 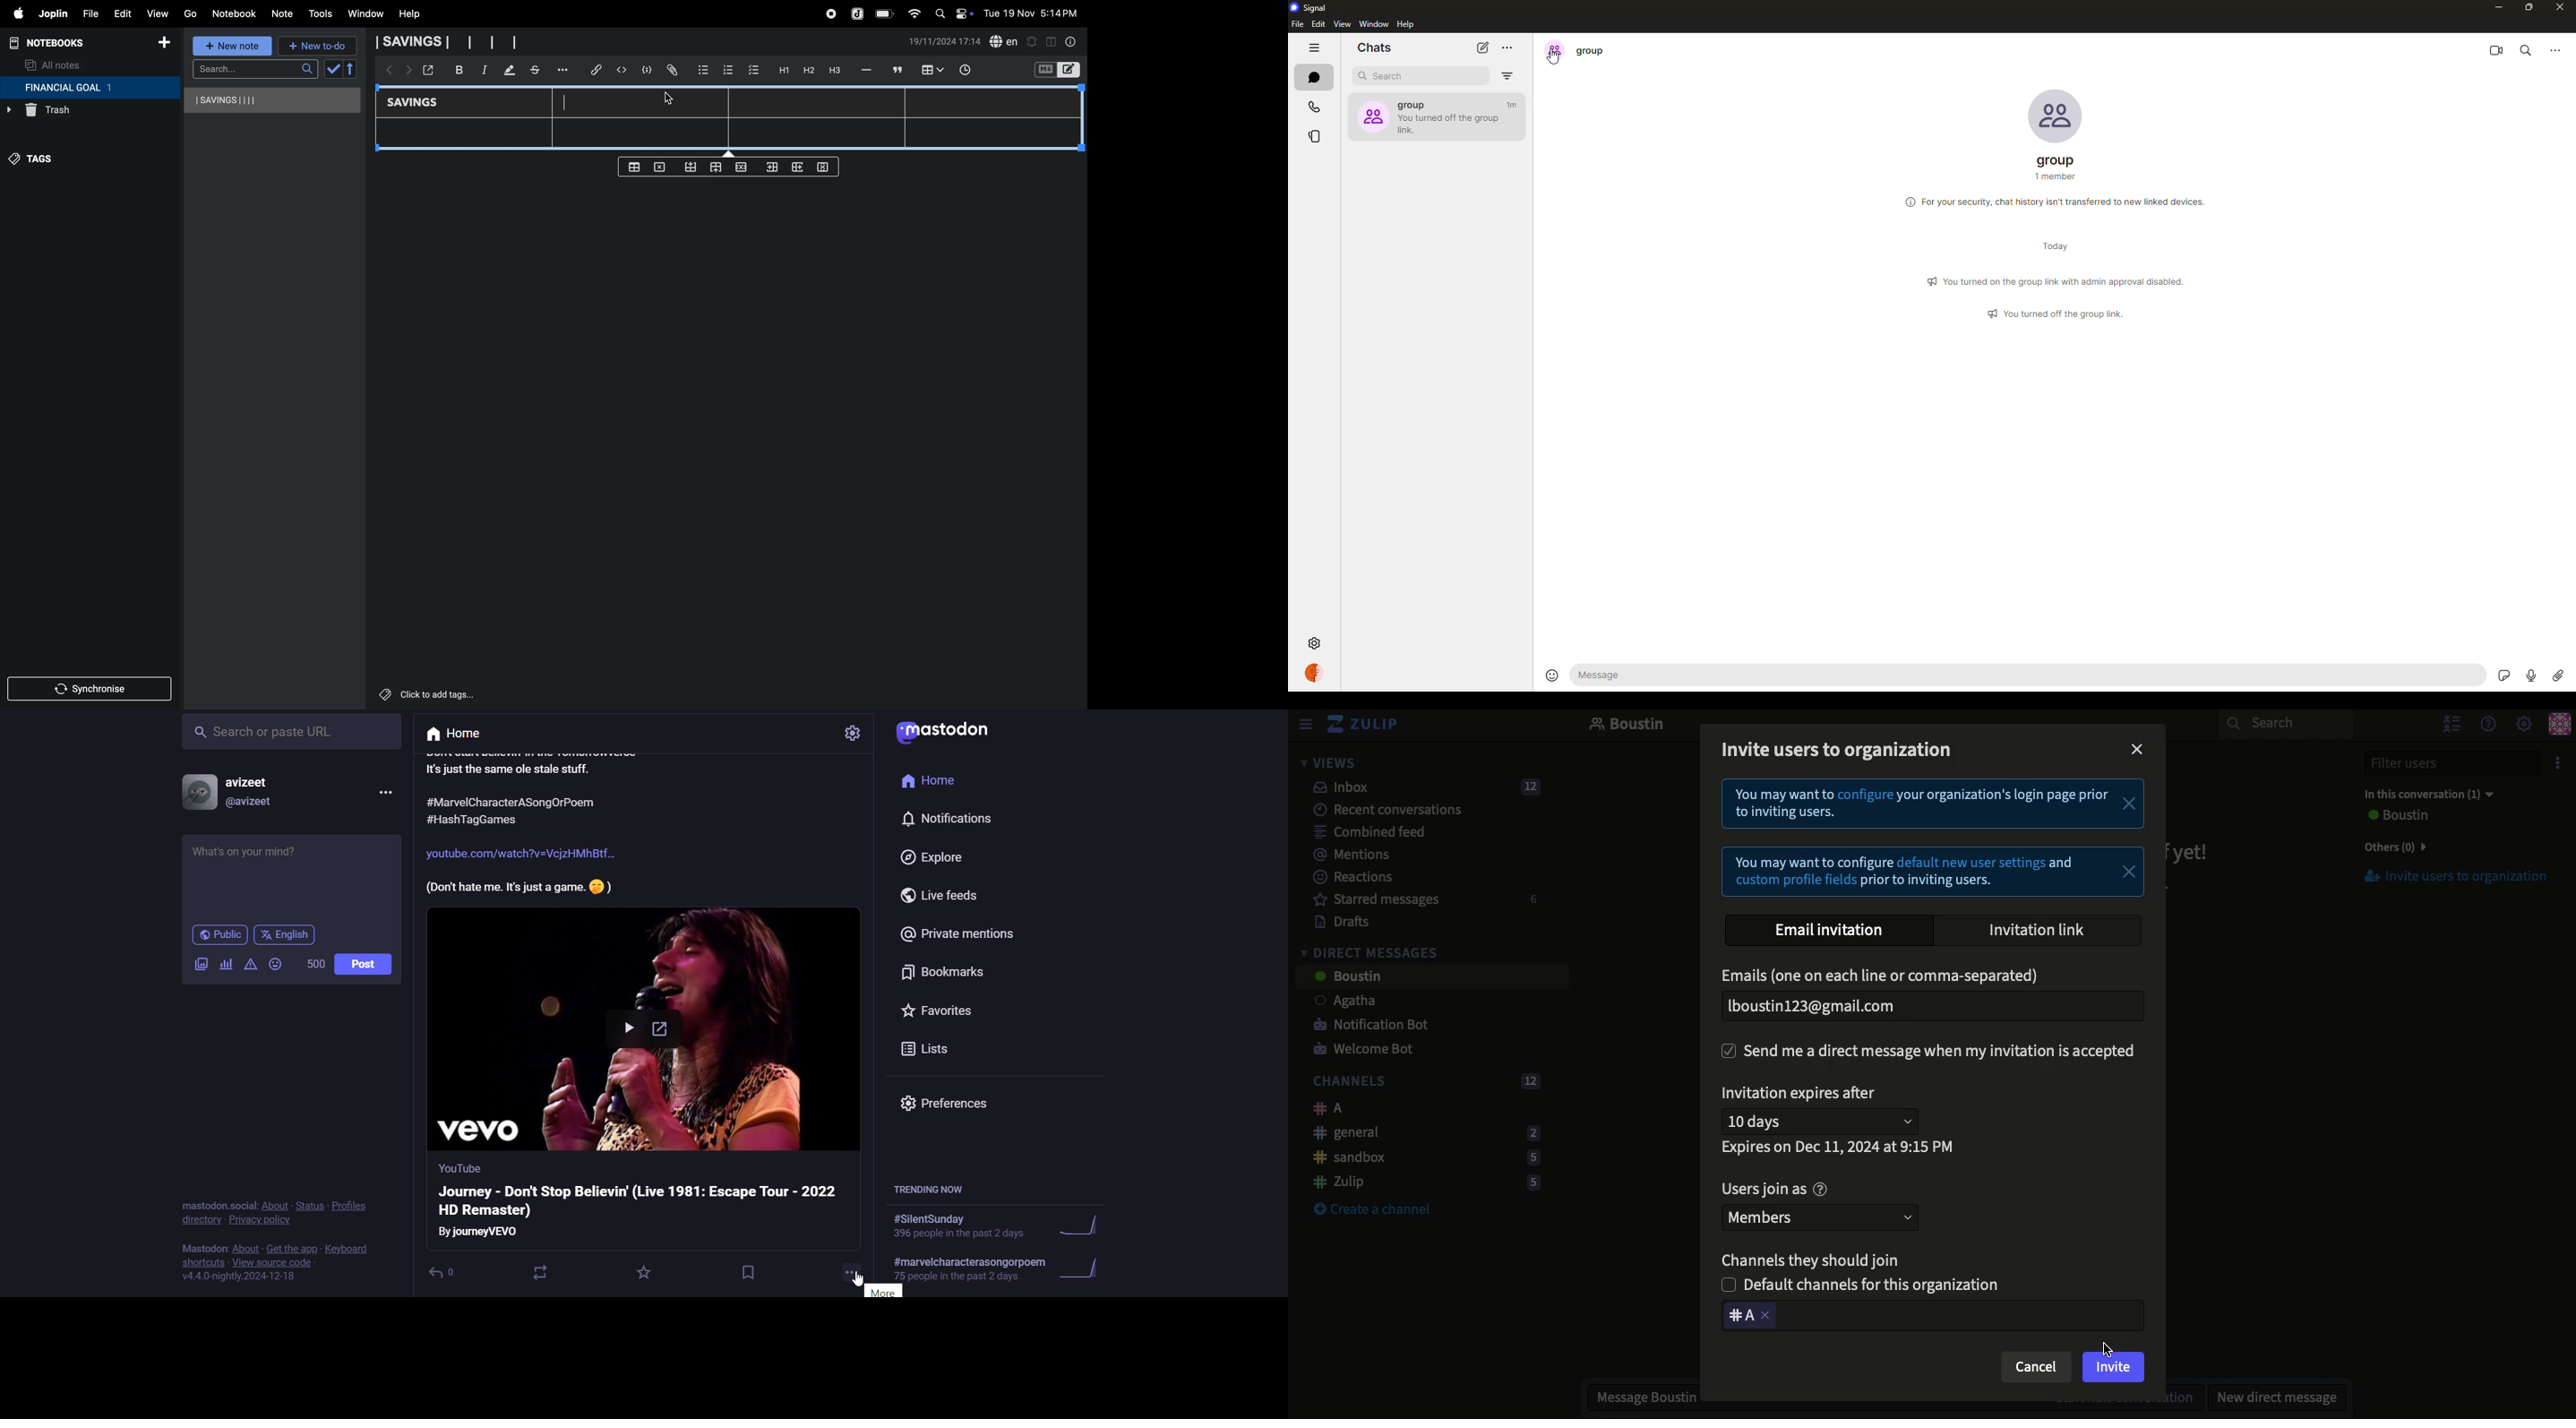 I want to click on forward, so click(x=406, y=72).